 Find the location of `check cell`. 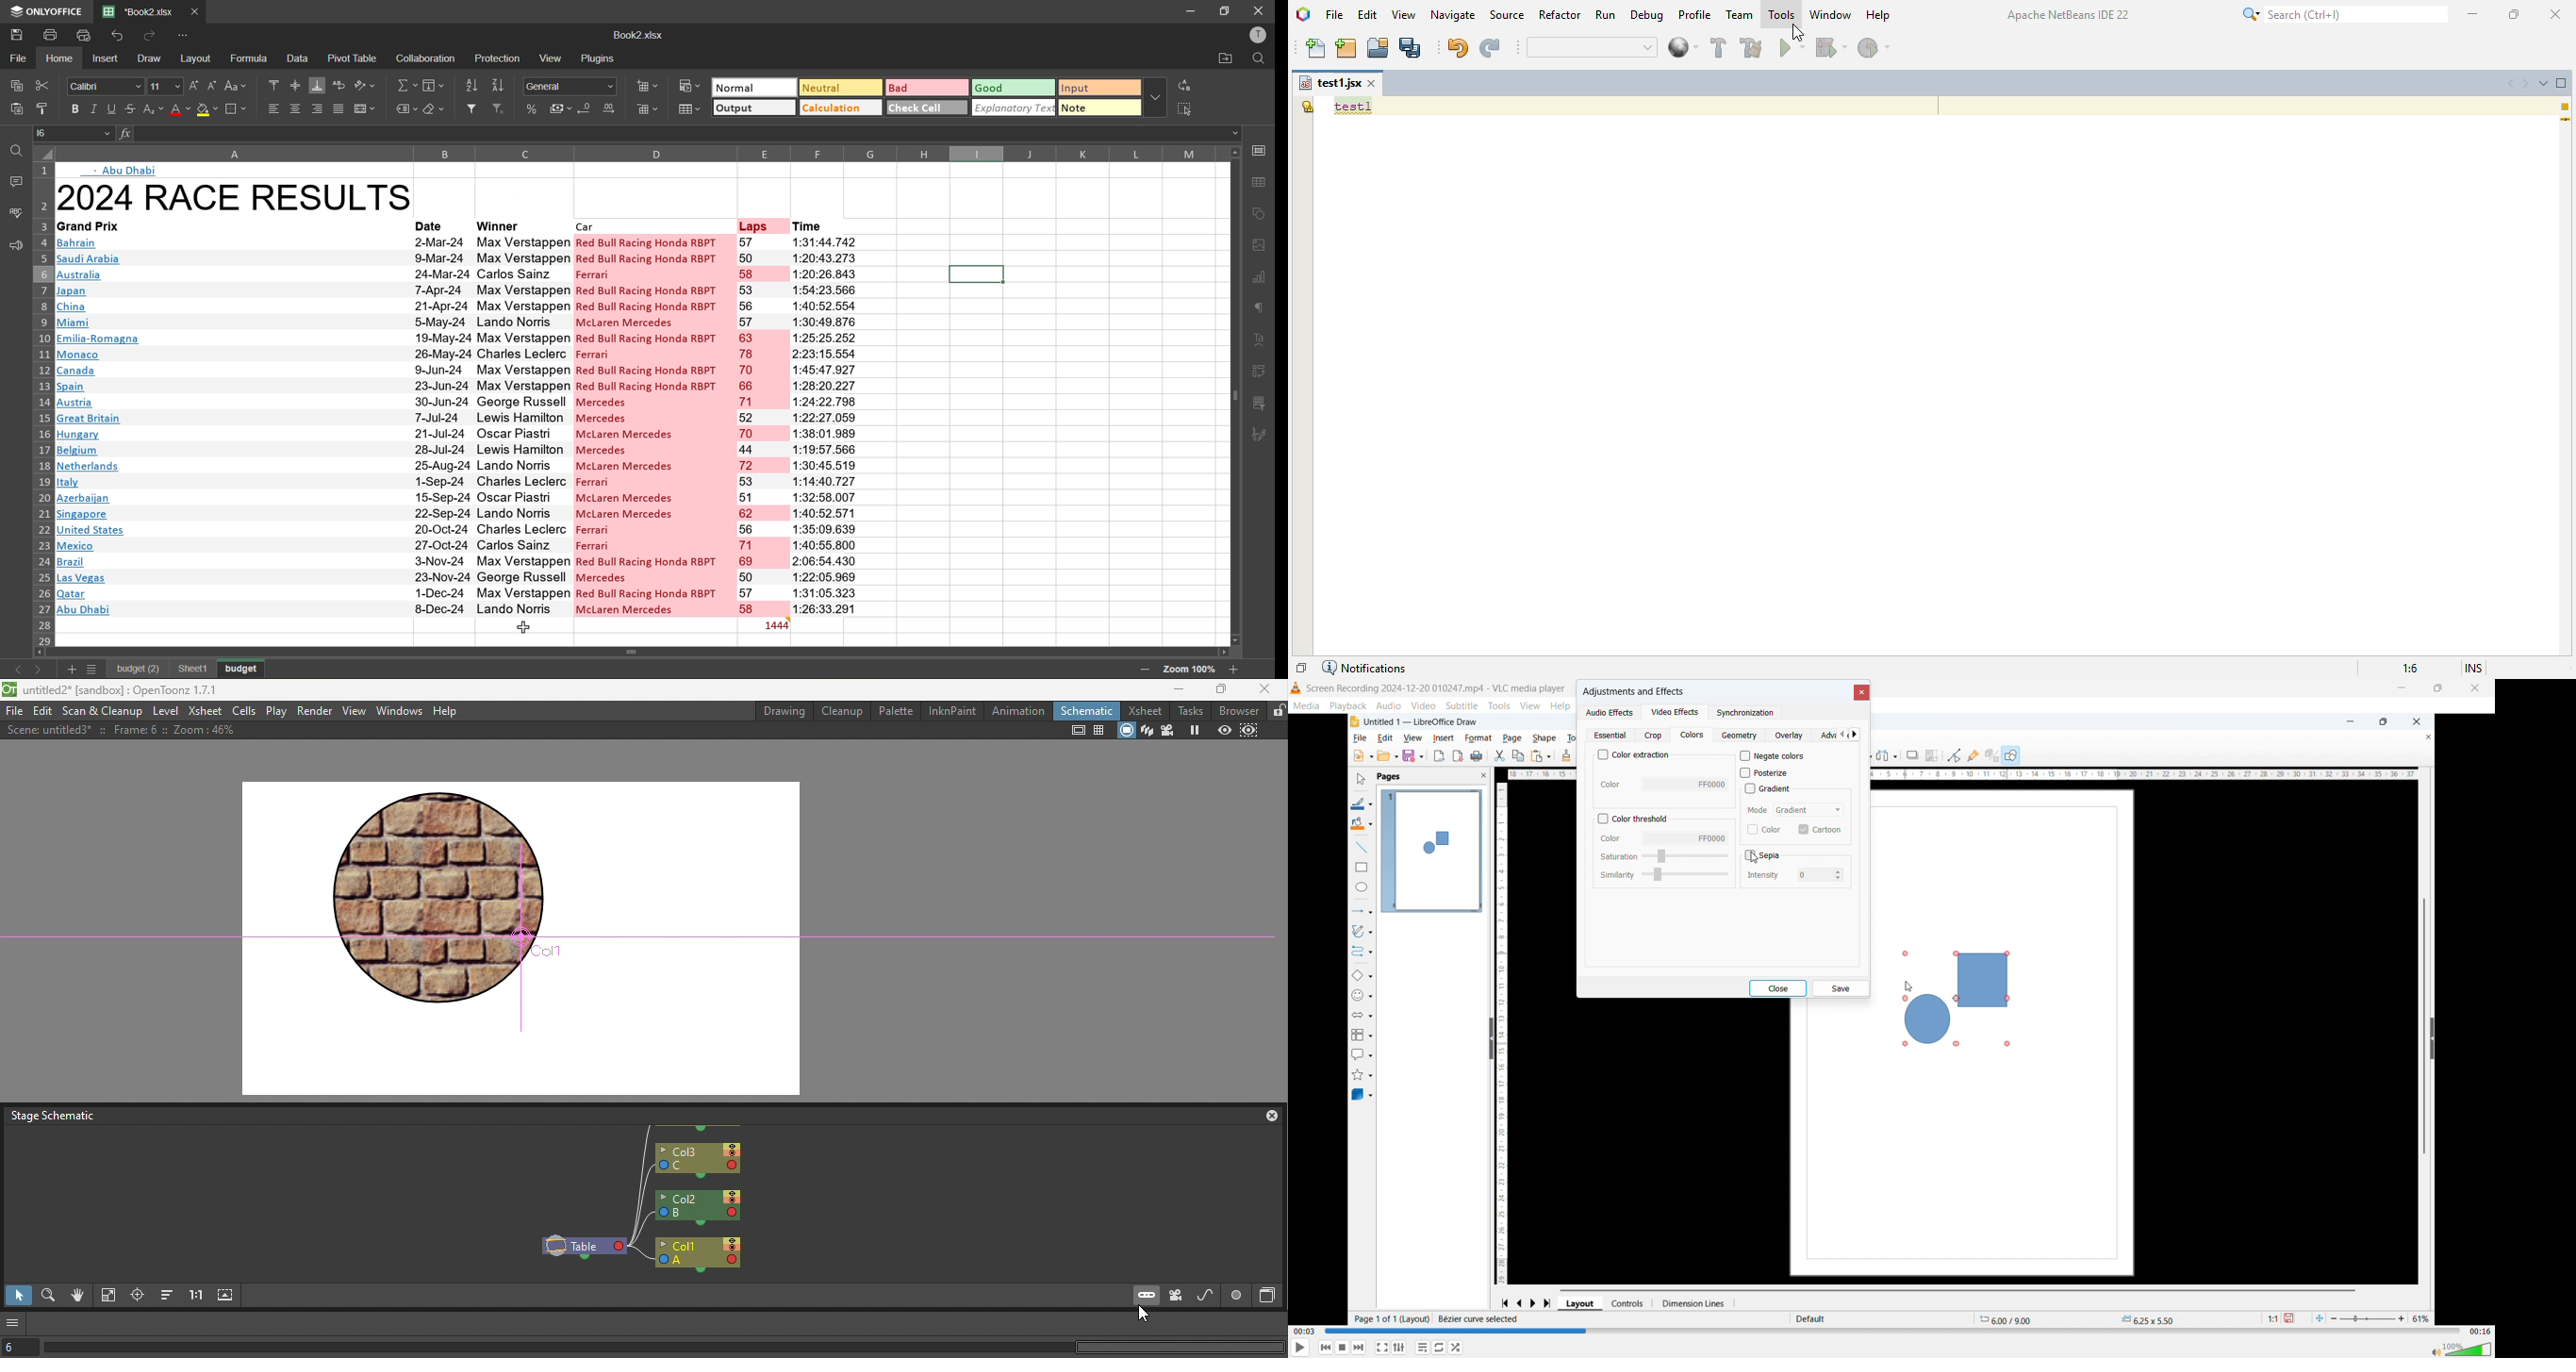

check cell is located at coordinates (927, 107).